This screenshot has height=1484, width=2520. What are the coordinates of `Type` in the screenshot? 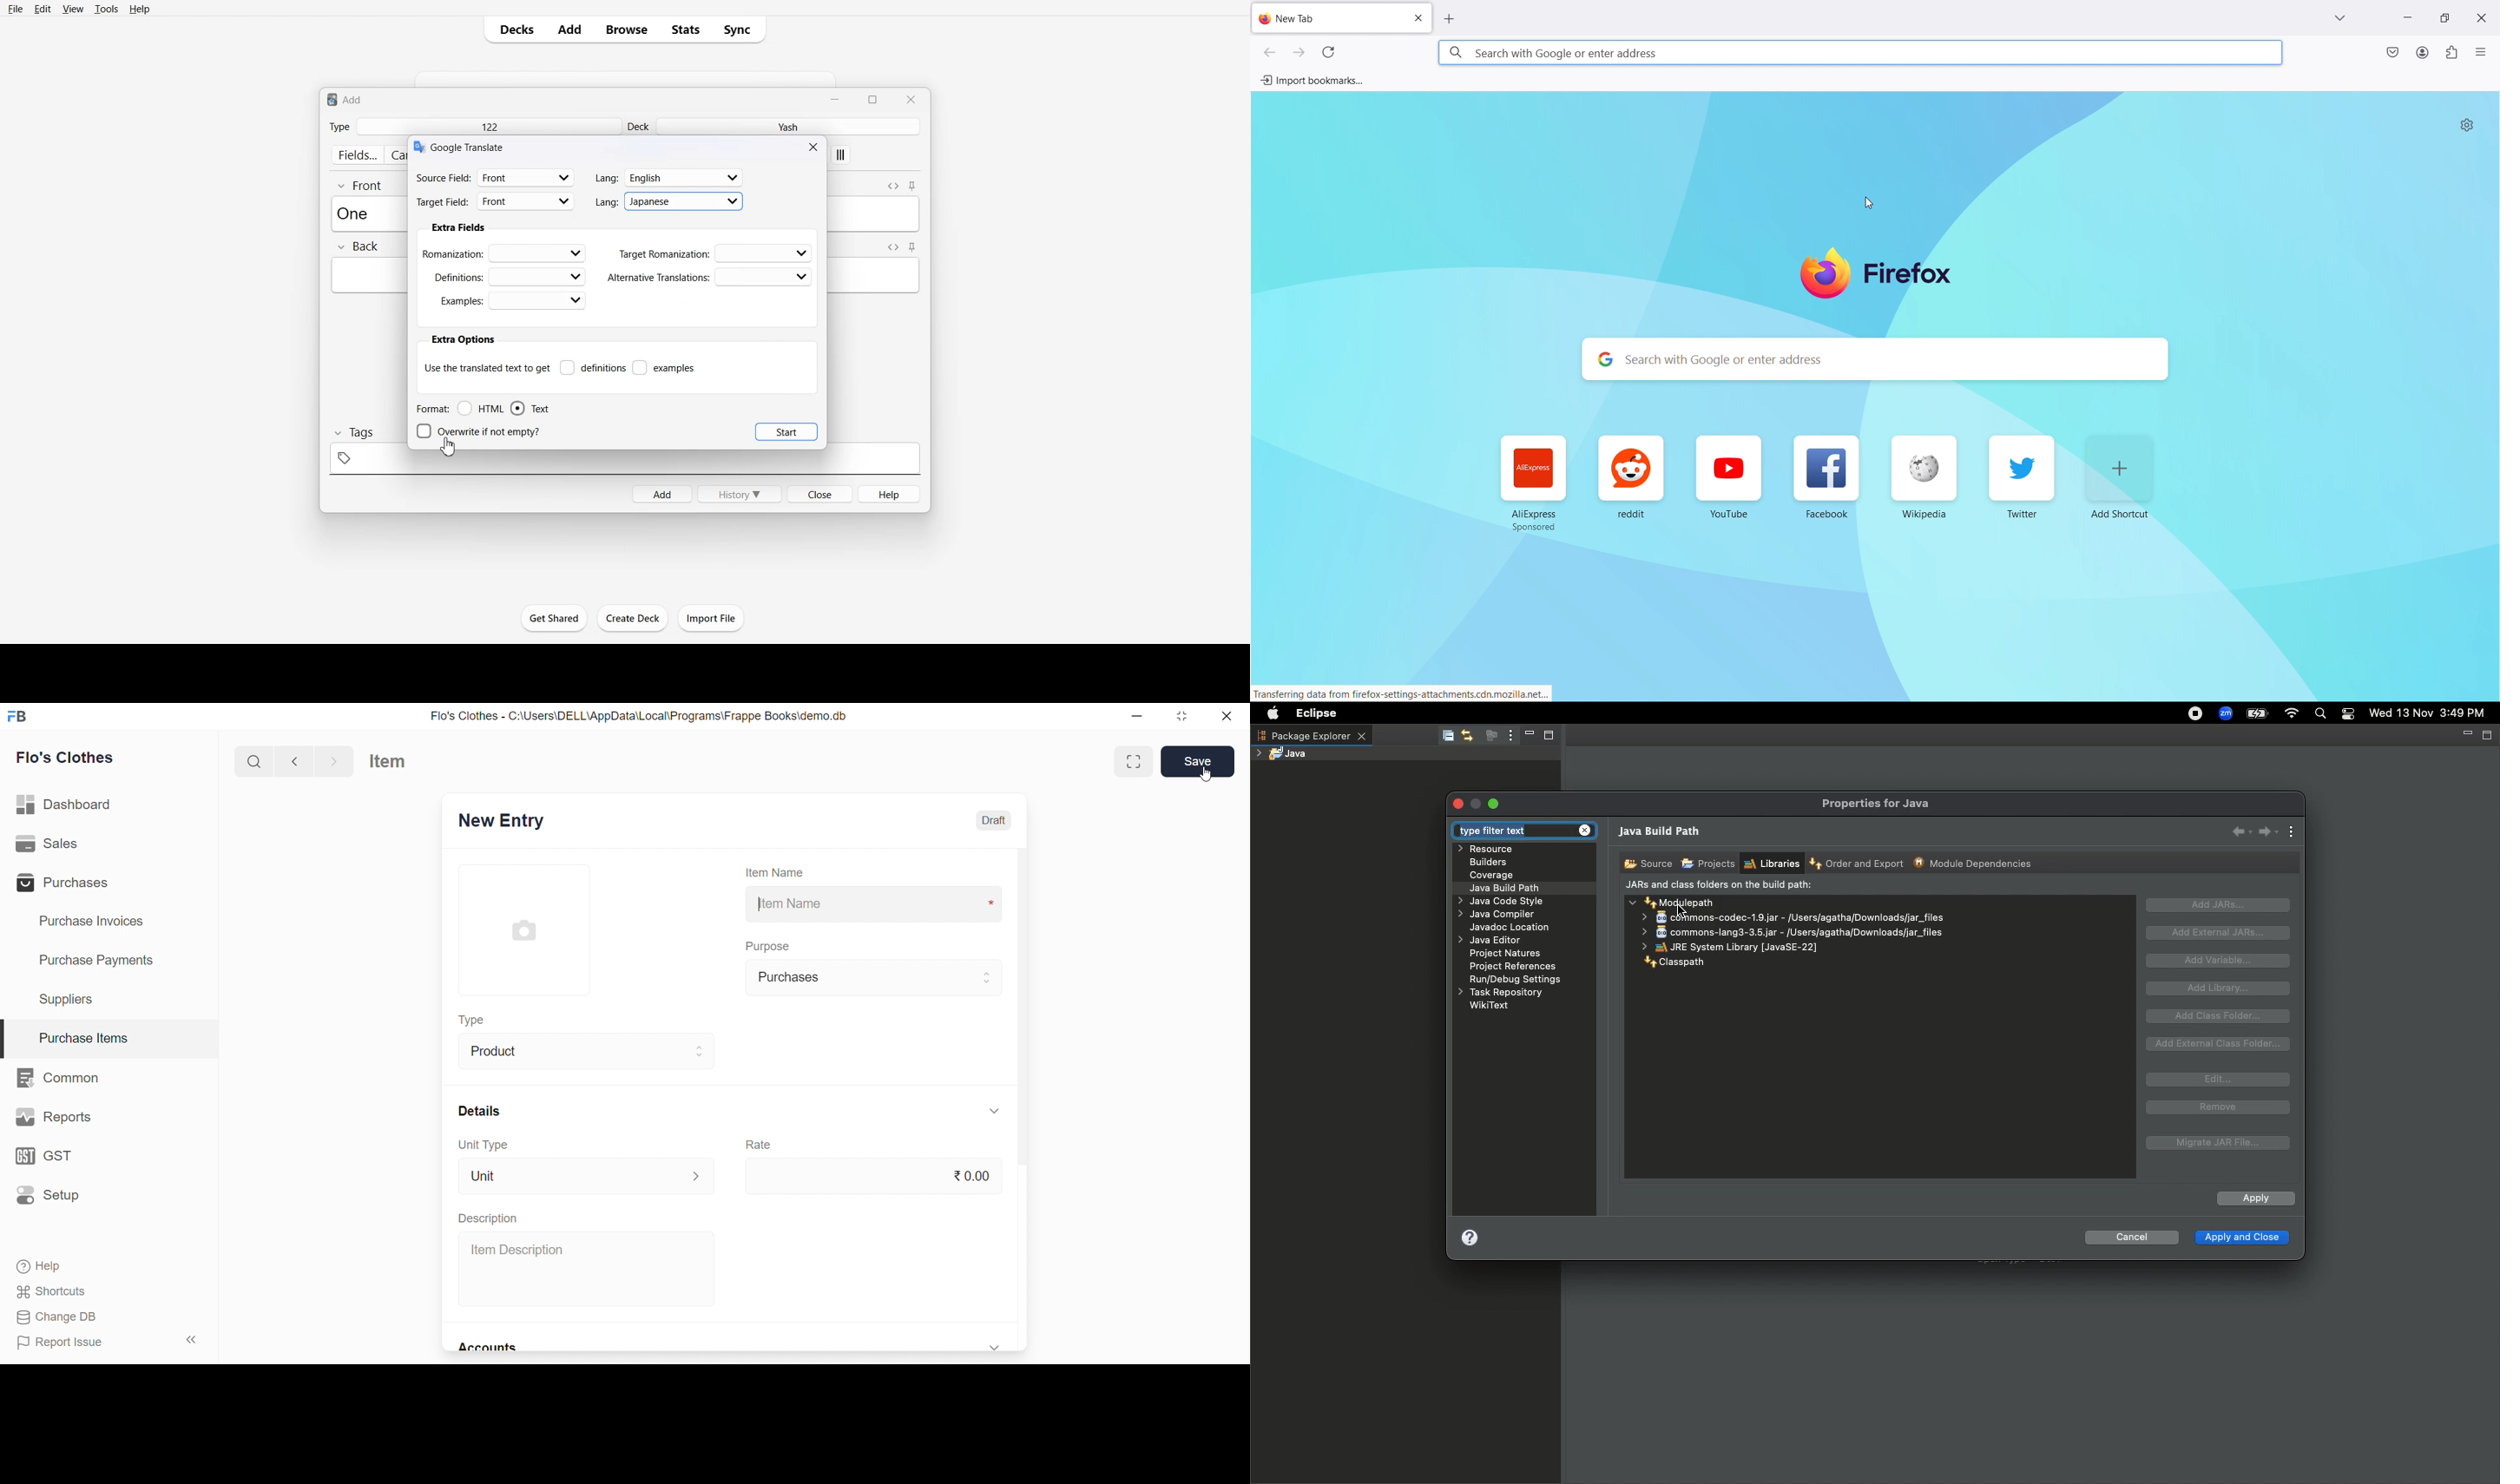 It's located at (477, 1021).